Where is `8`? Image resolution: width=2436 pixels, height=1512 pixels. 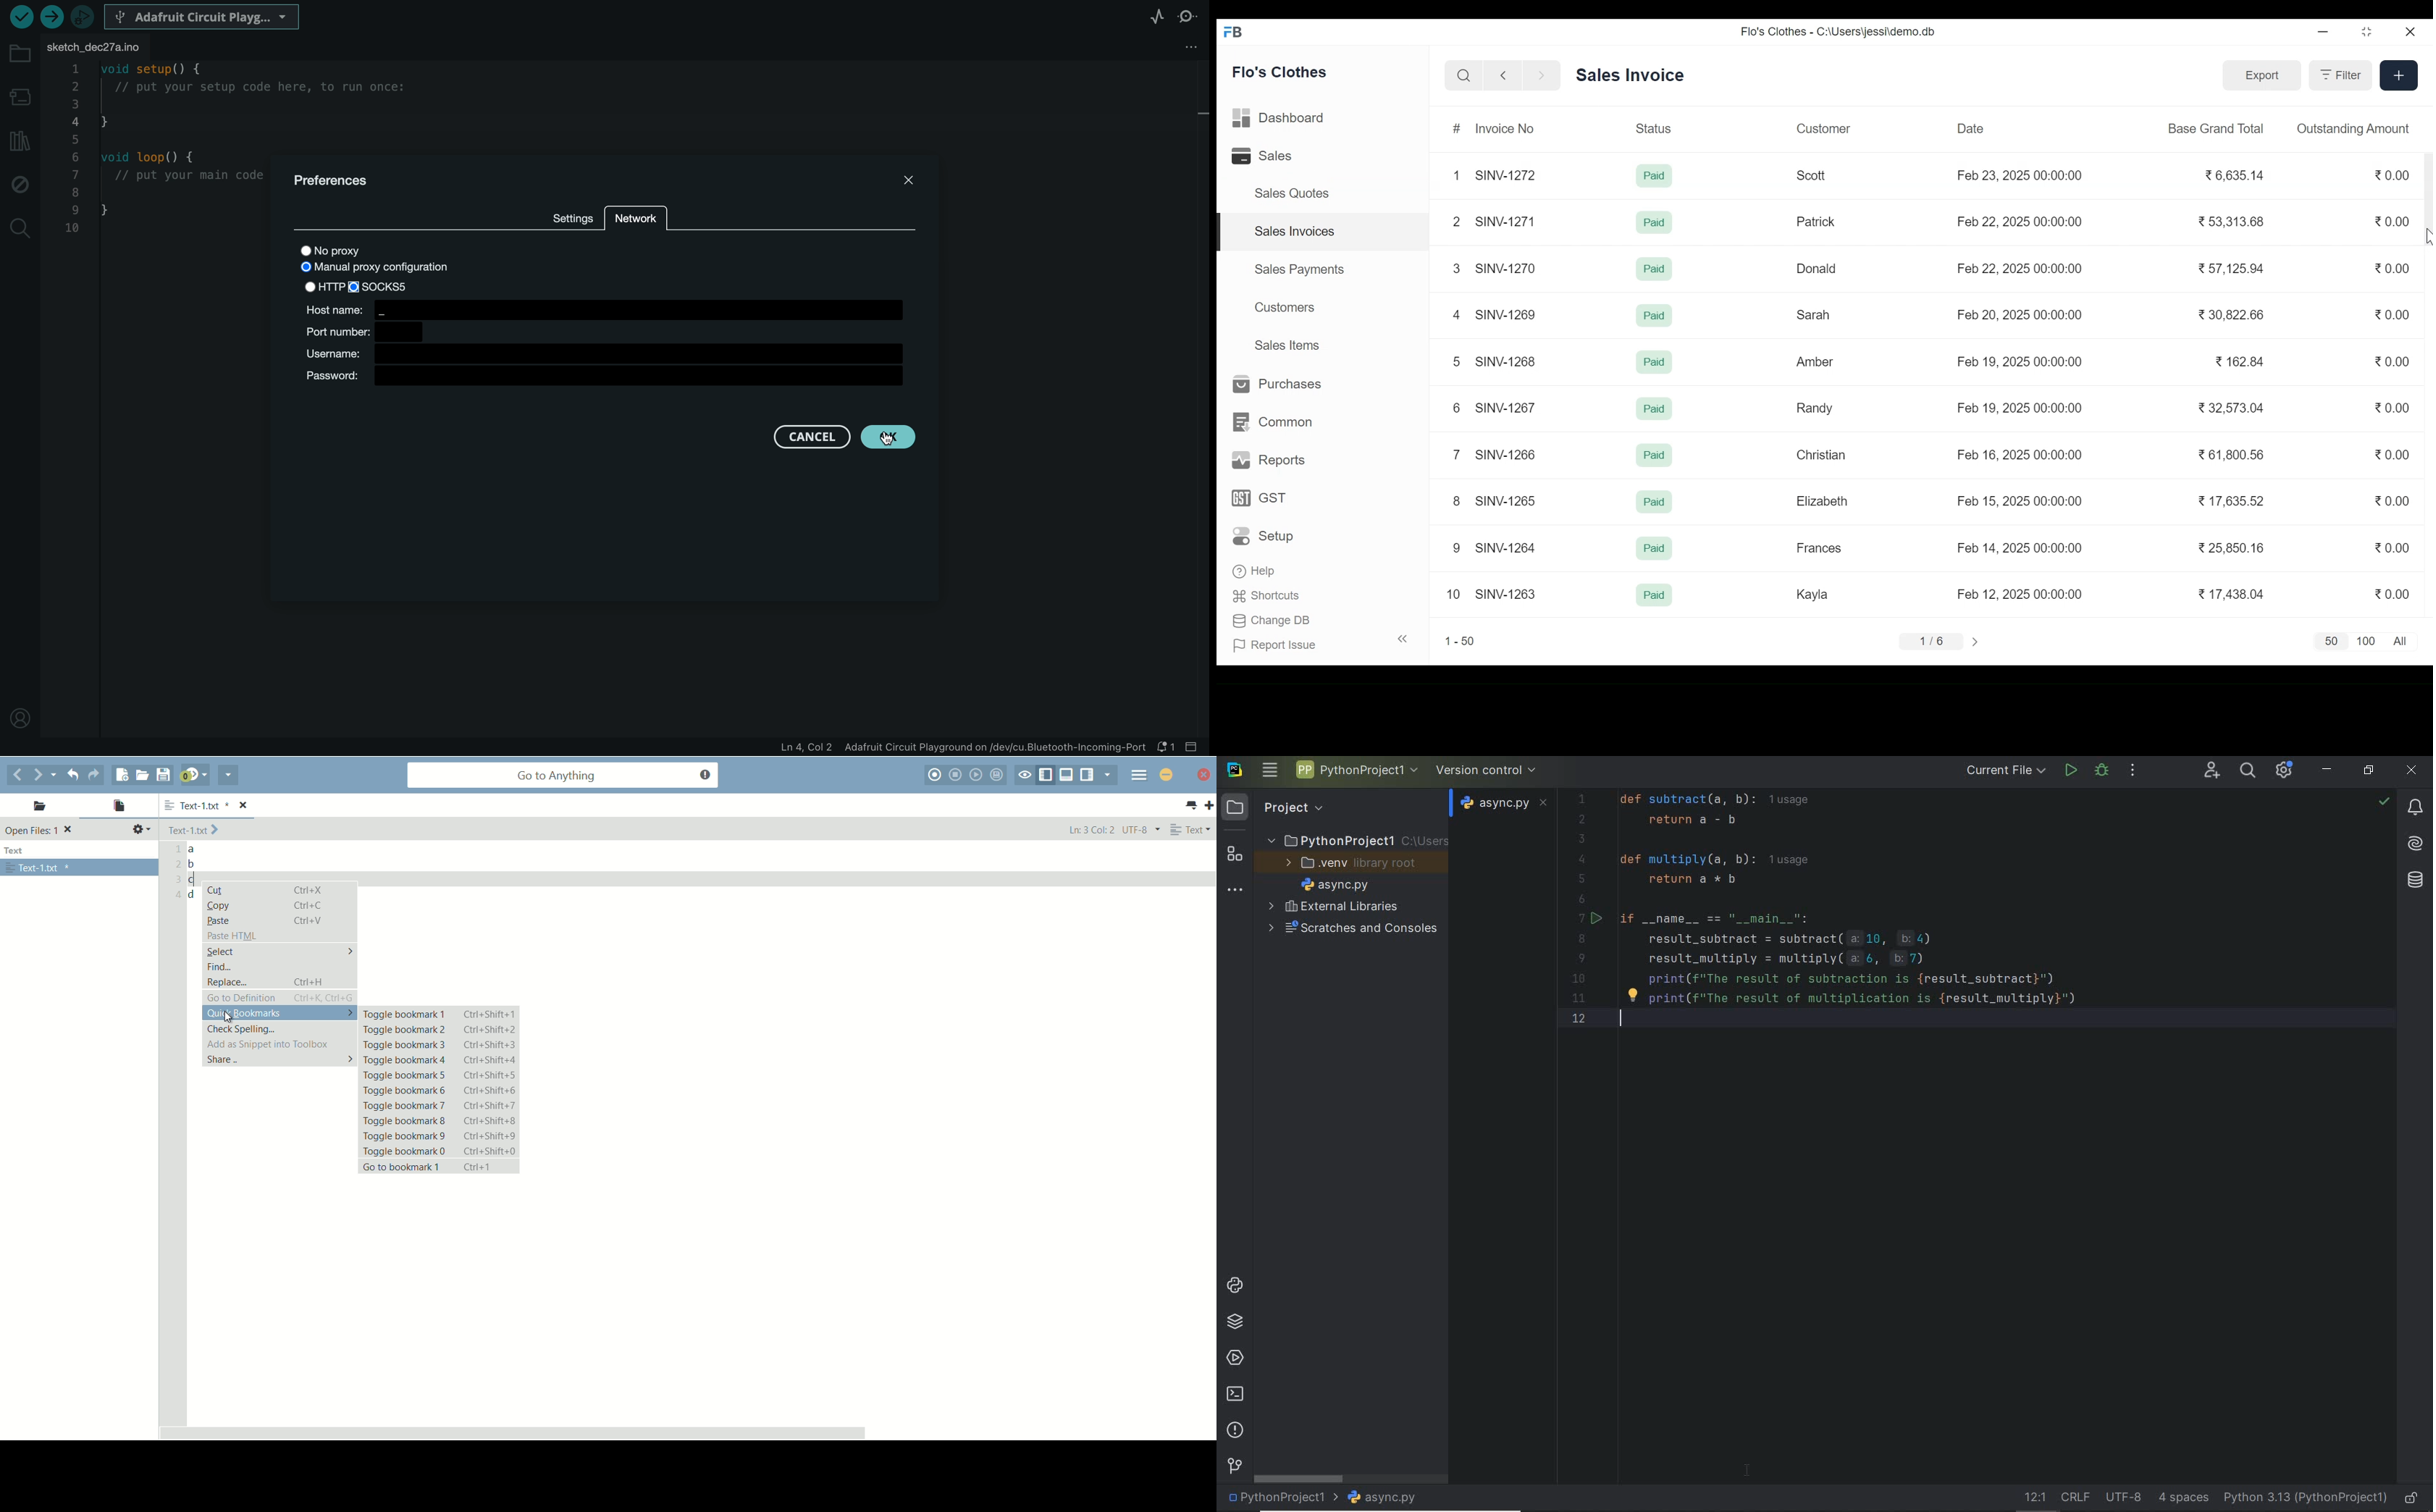 8 is located at coordinates (1457, 501).